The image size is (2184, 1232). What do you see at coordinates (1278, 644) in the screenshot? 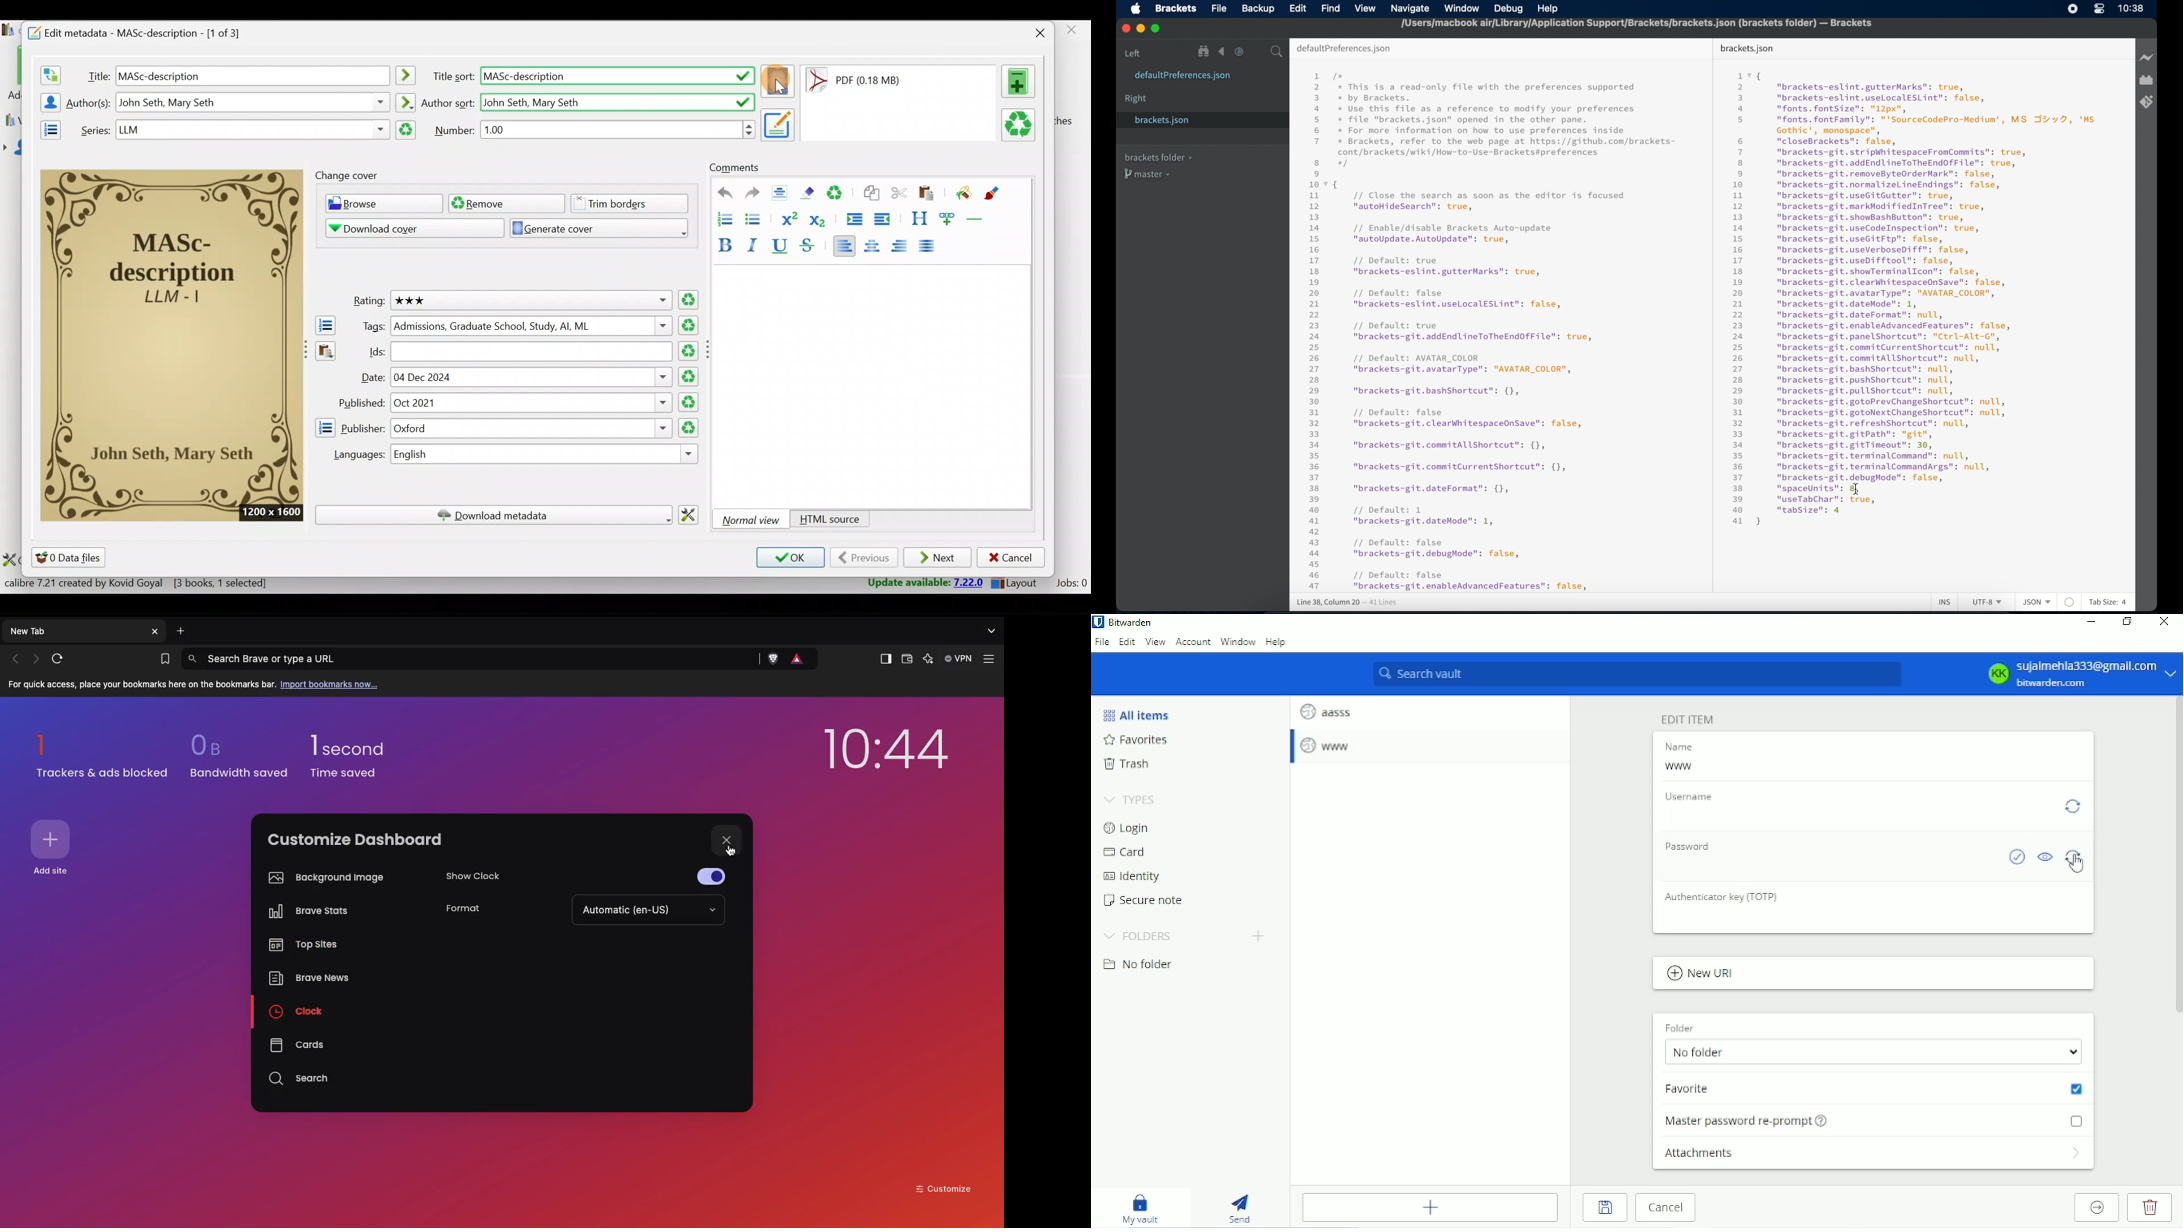
I see `Help` at bounding box center [1278, 644].